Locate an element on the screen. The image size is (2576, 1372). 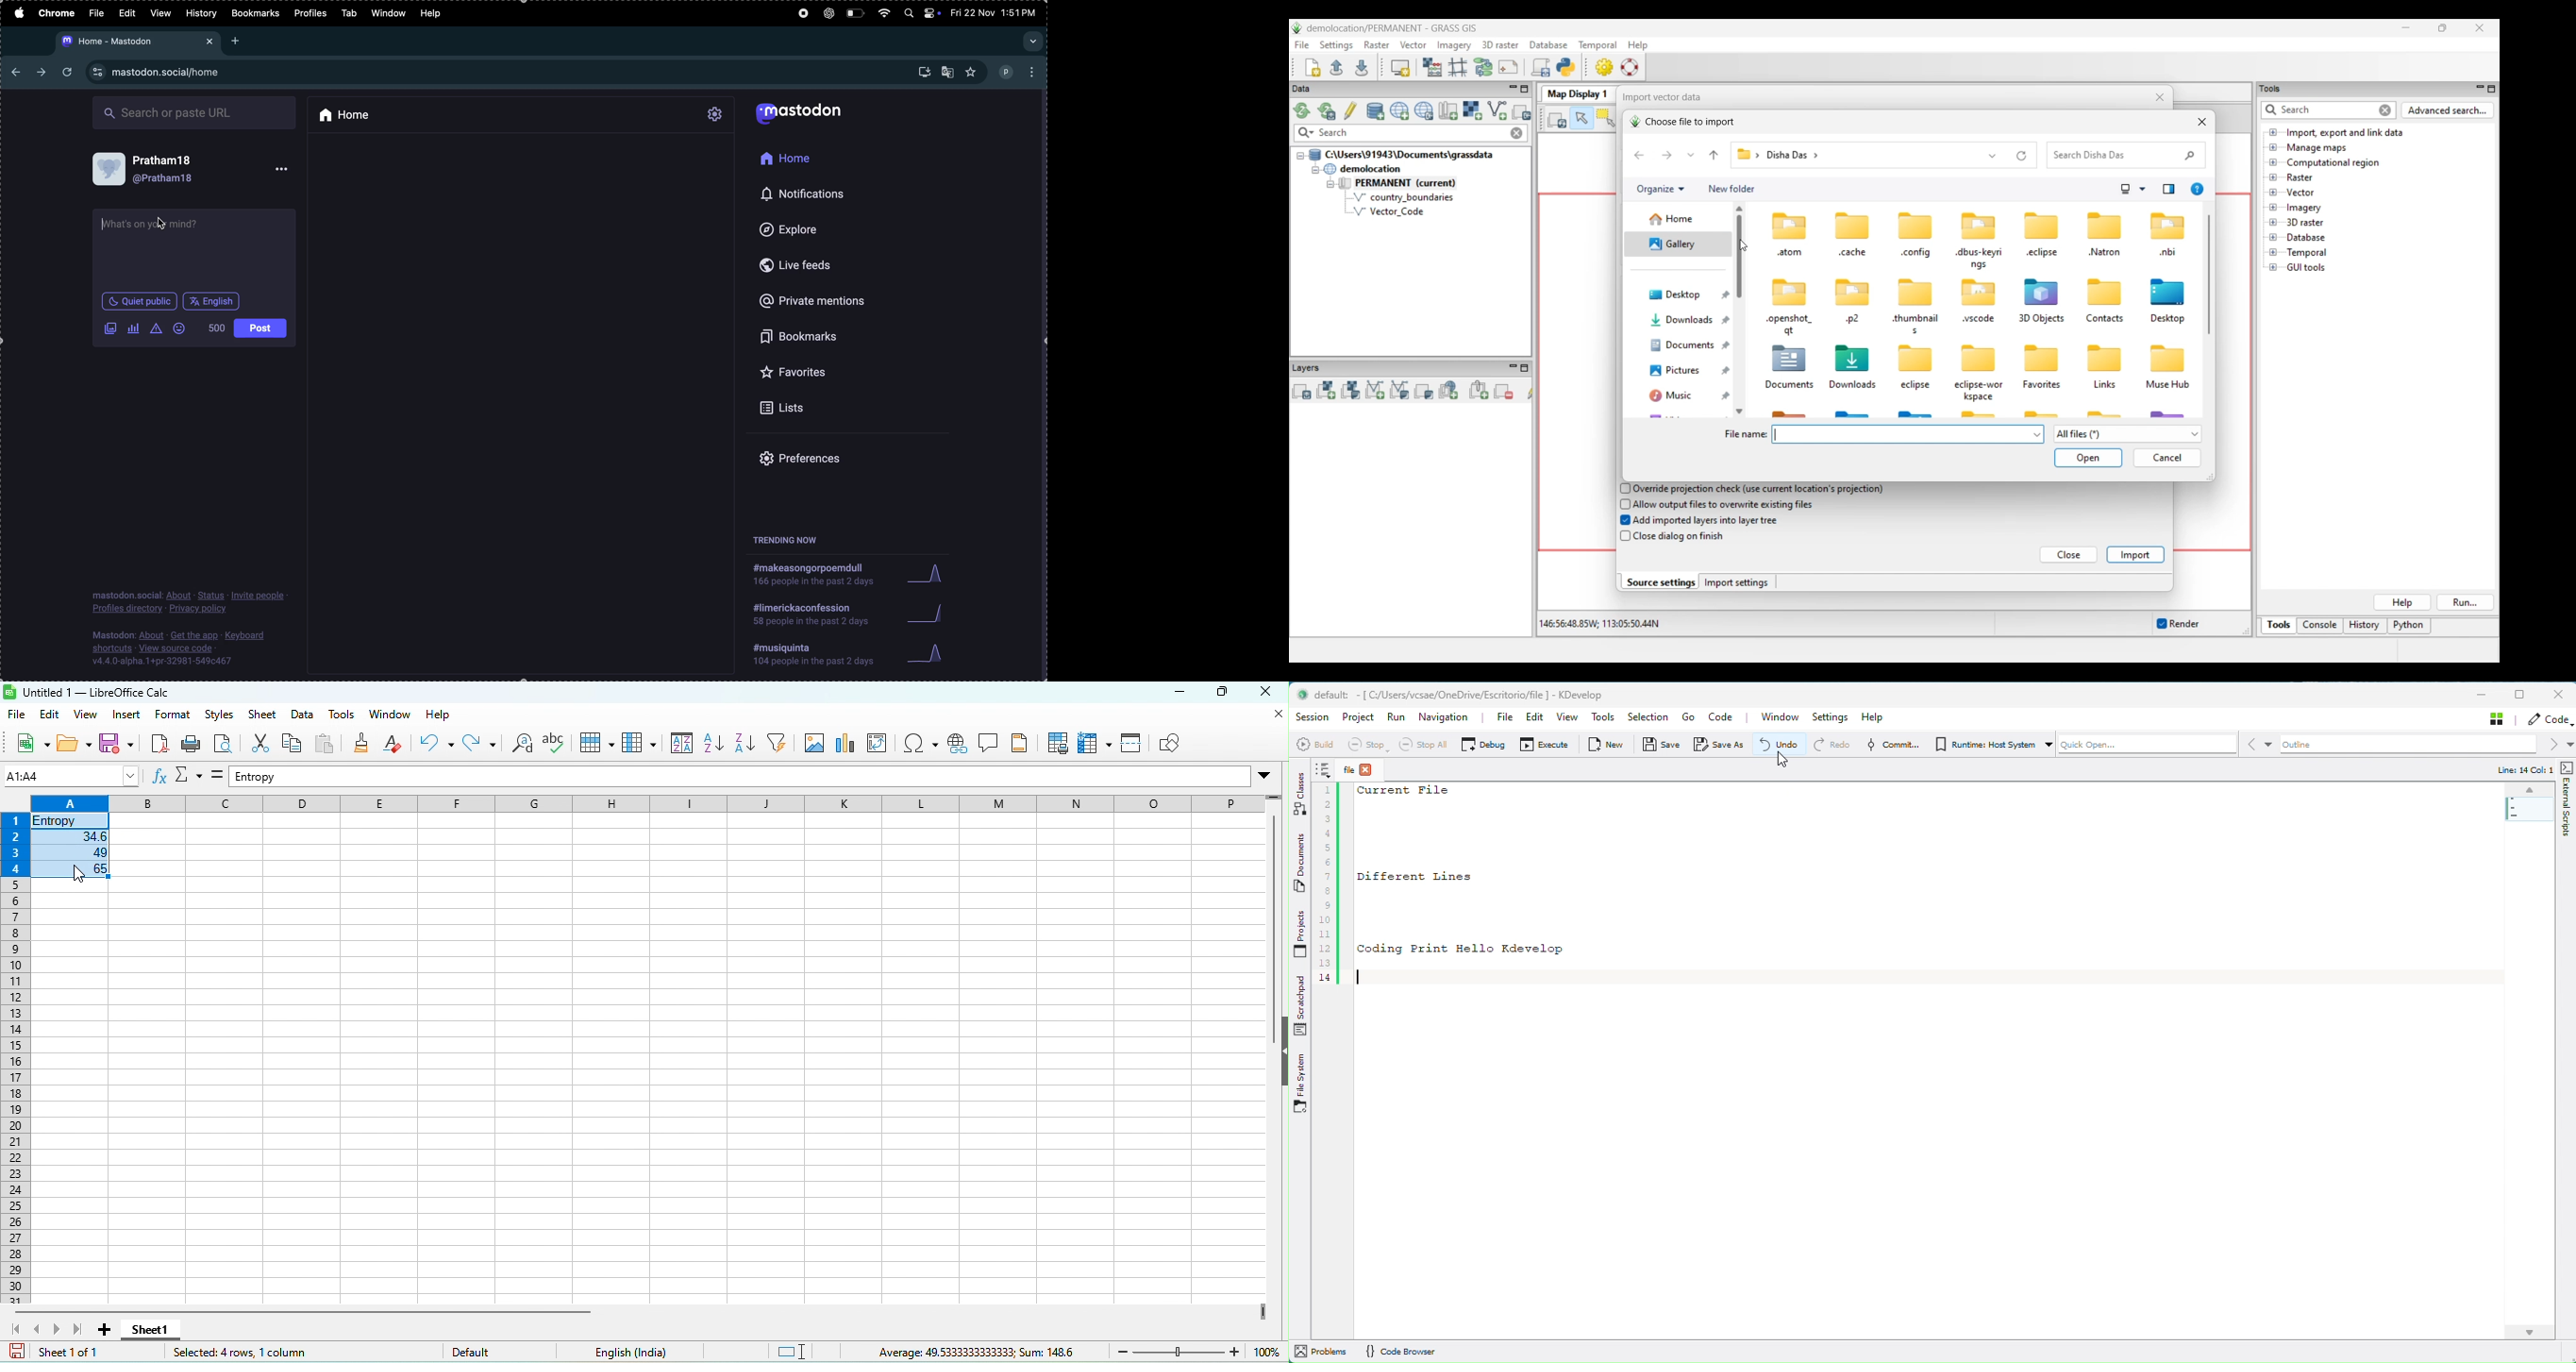
sort descending is located at coordinates (749, 746).